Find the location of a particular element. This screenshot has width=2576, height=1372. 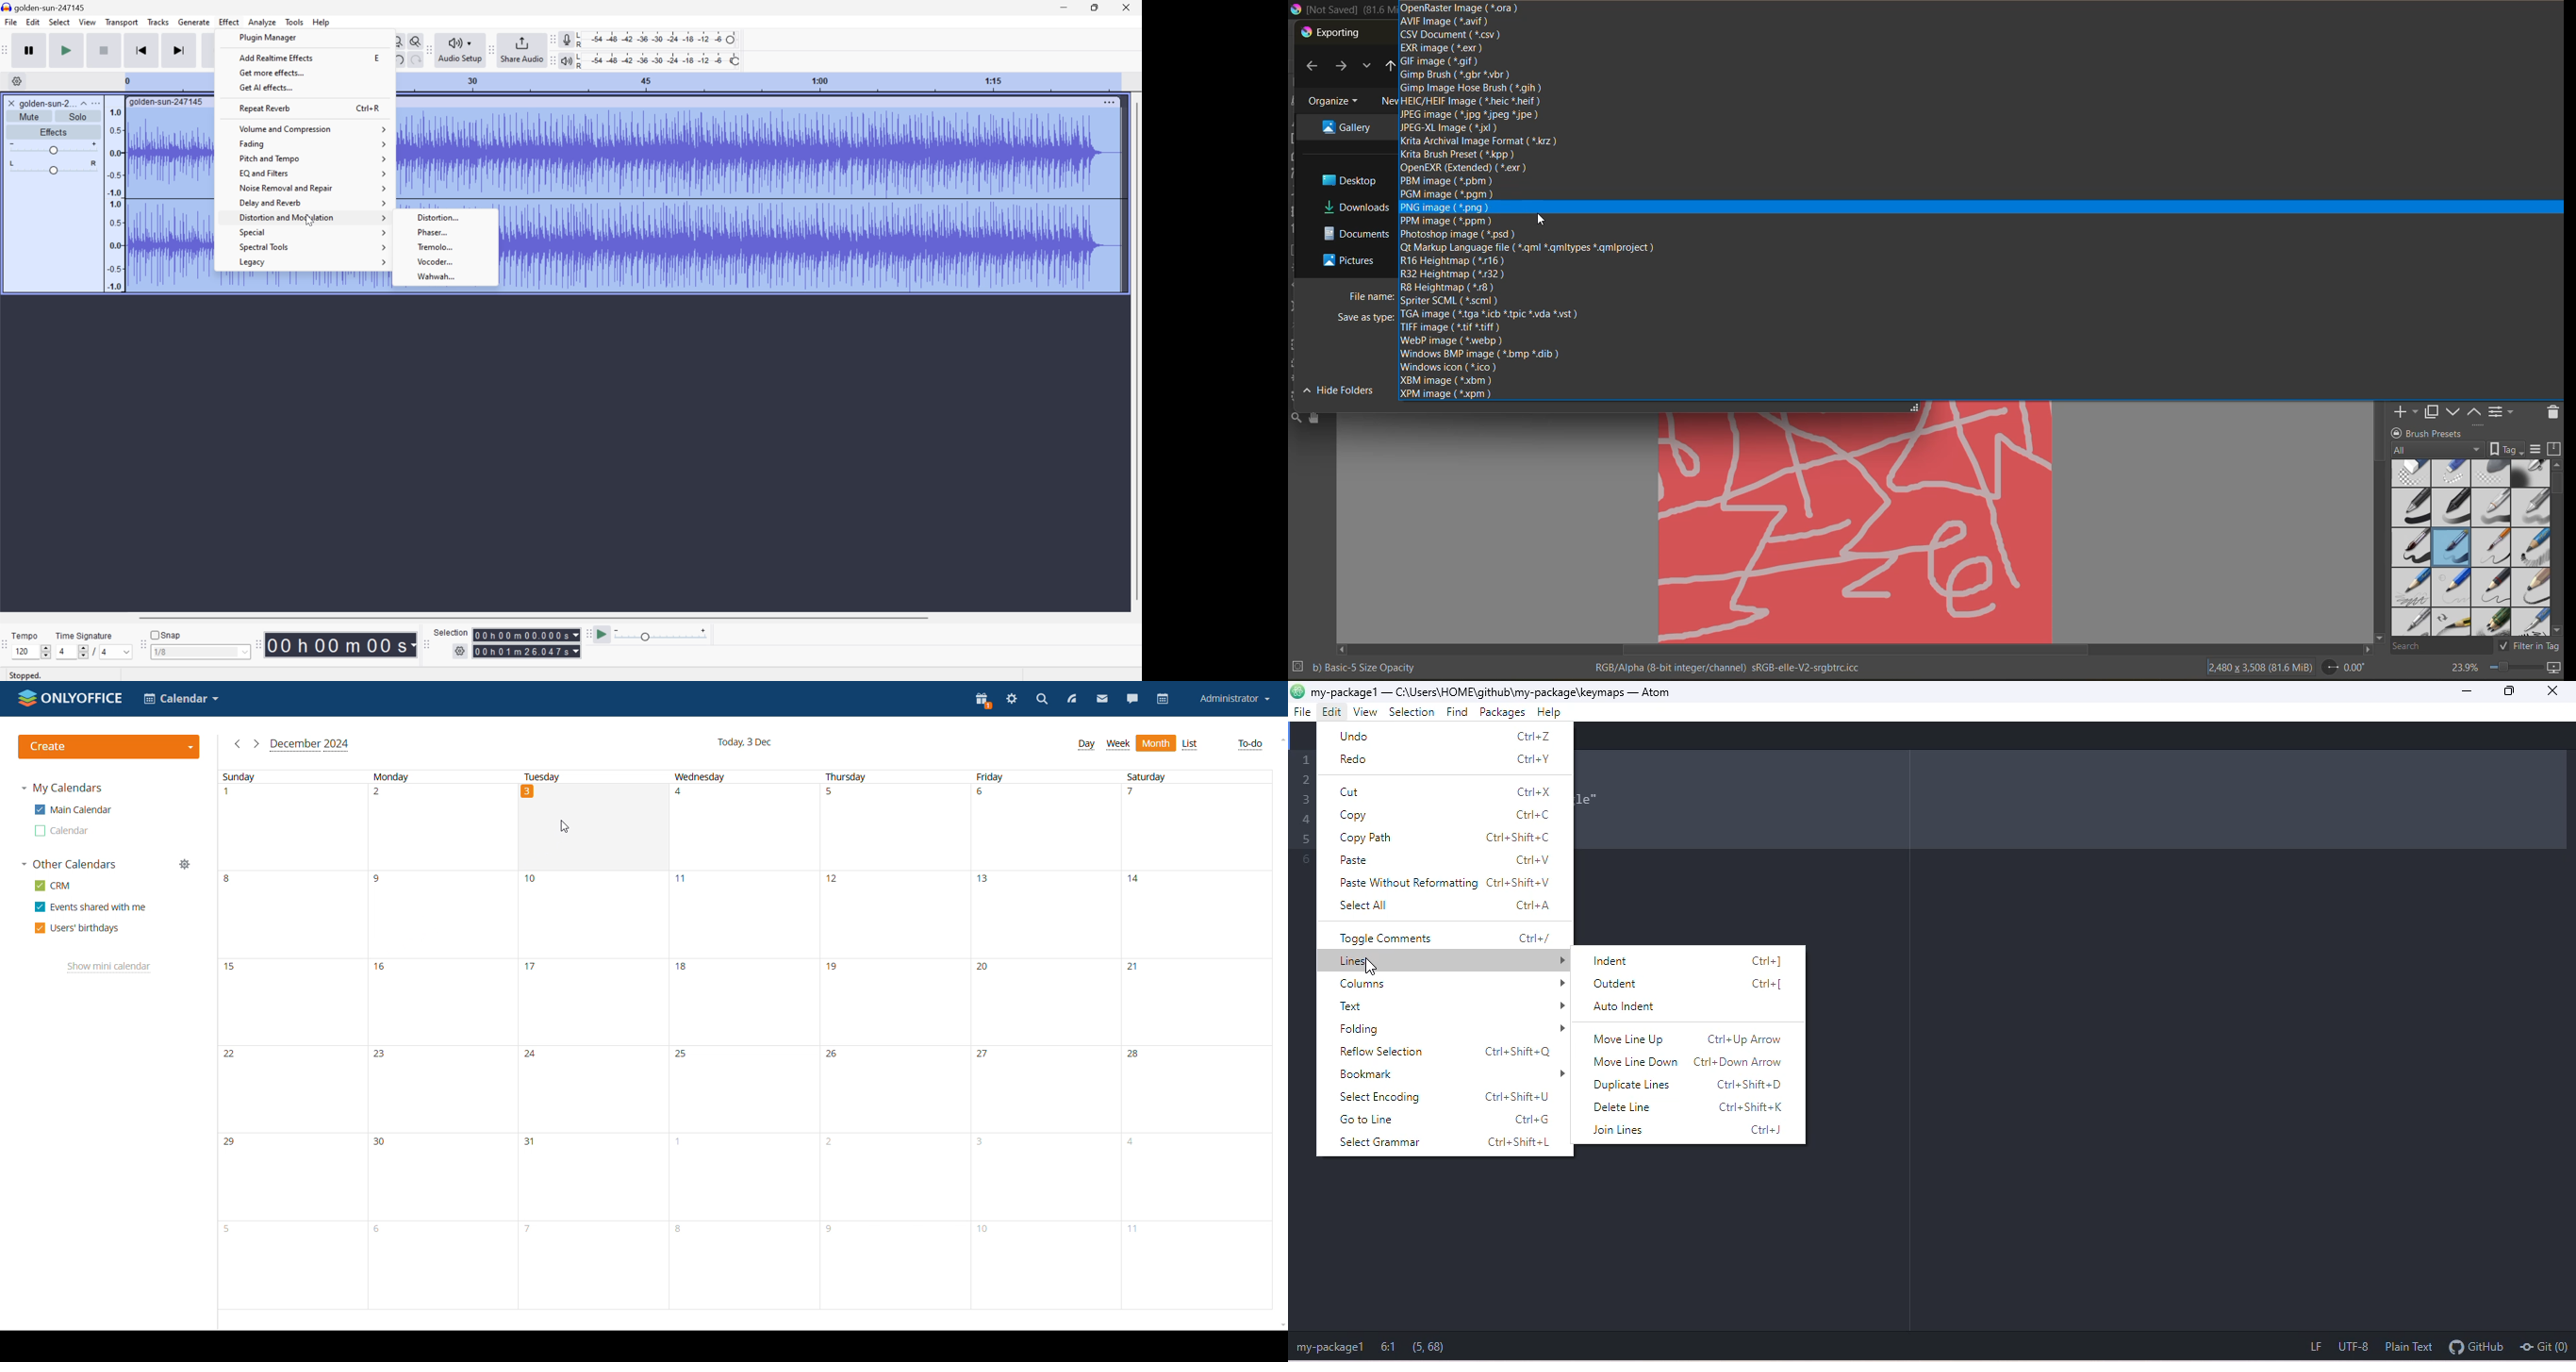

Audacity selection toolbar is located at coordinates (426, 647).